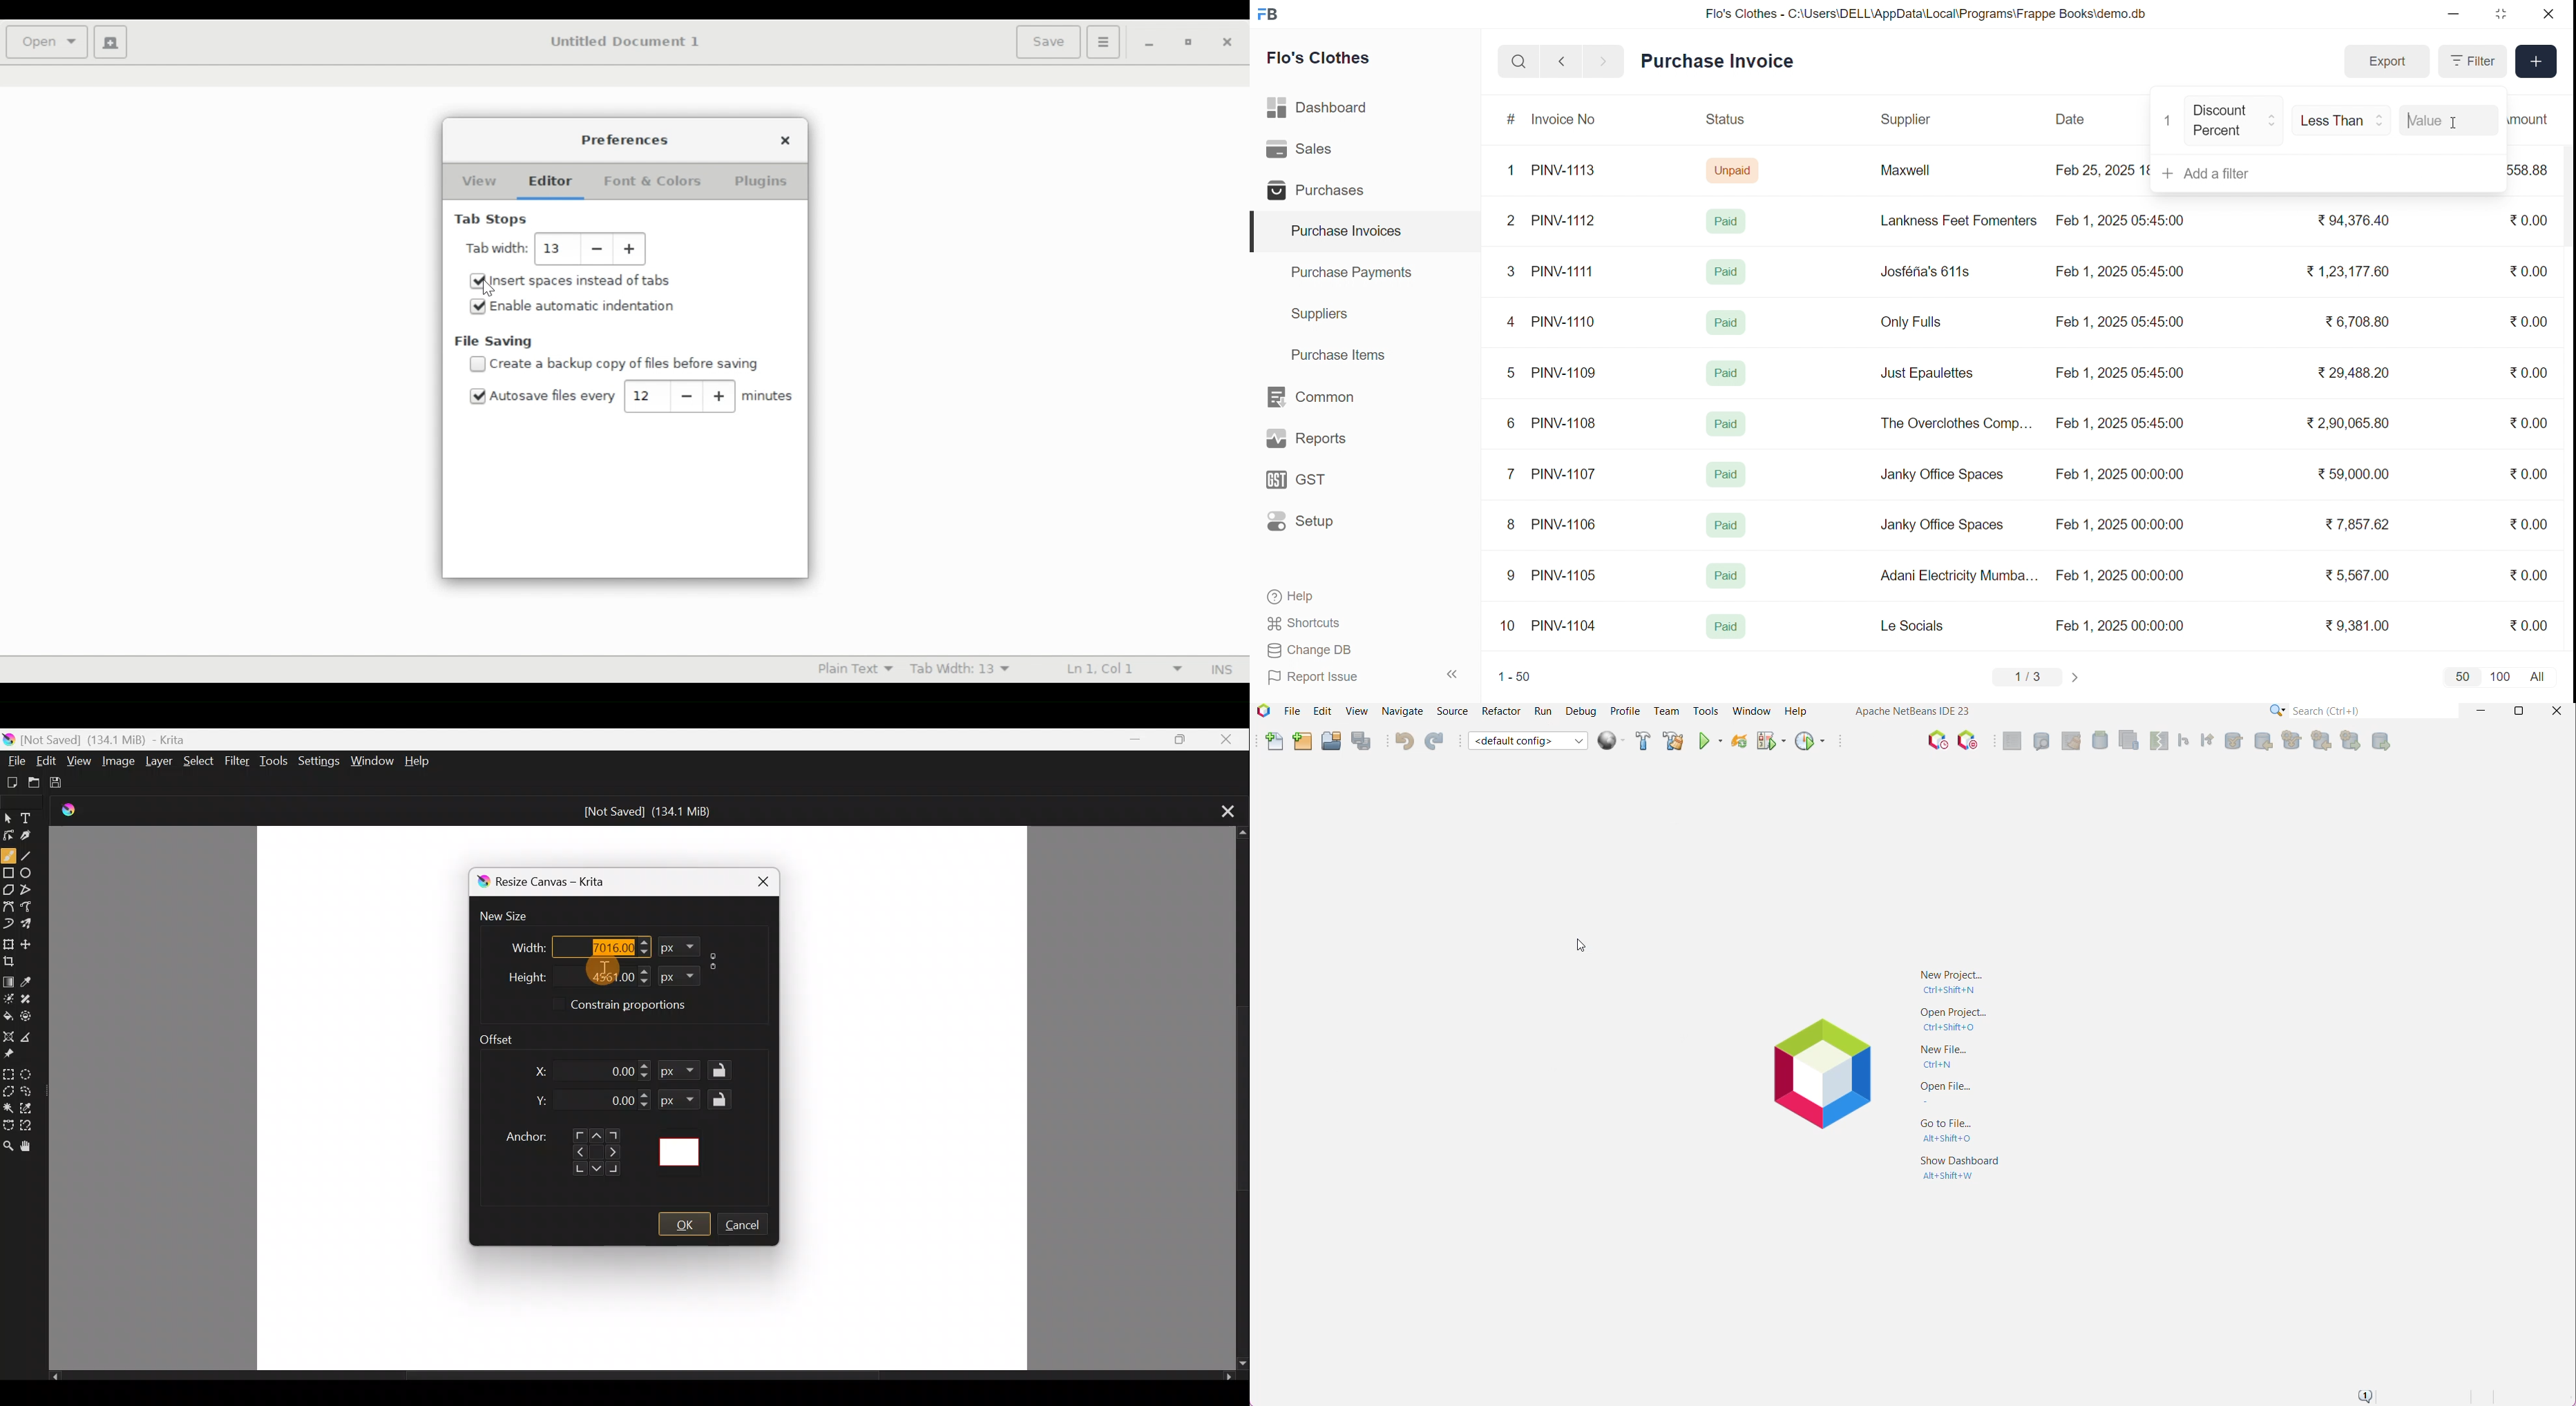 The height and width of the screenshot is (1428, 2576). What do you see at coordinates (29, 1148) in the screenshot?
I see `Pan tool` at bounding box center [29, 1148].